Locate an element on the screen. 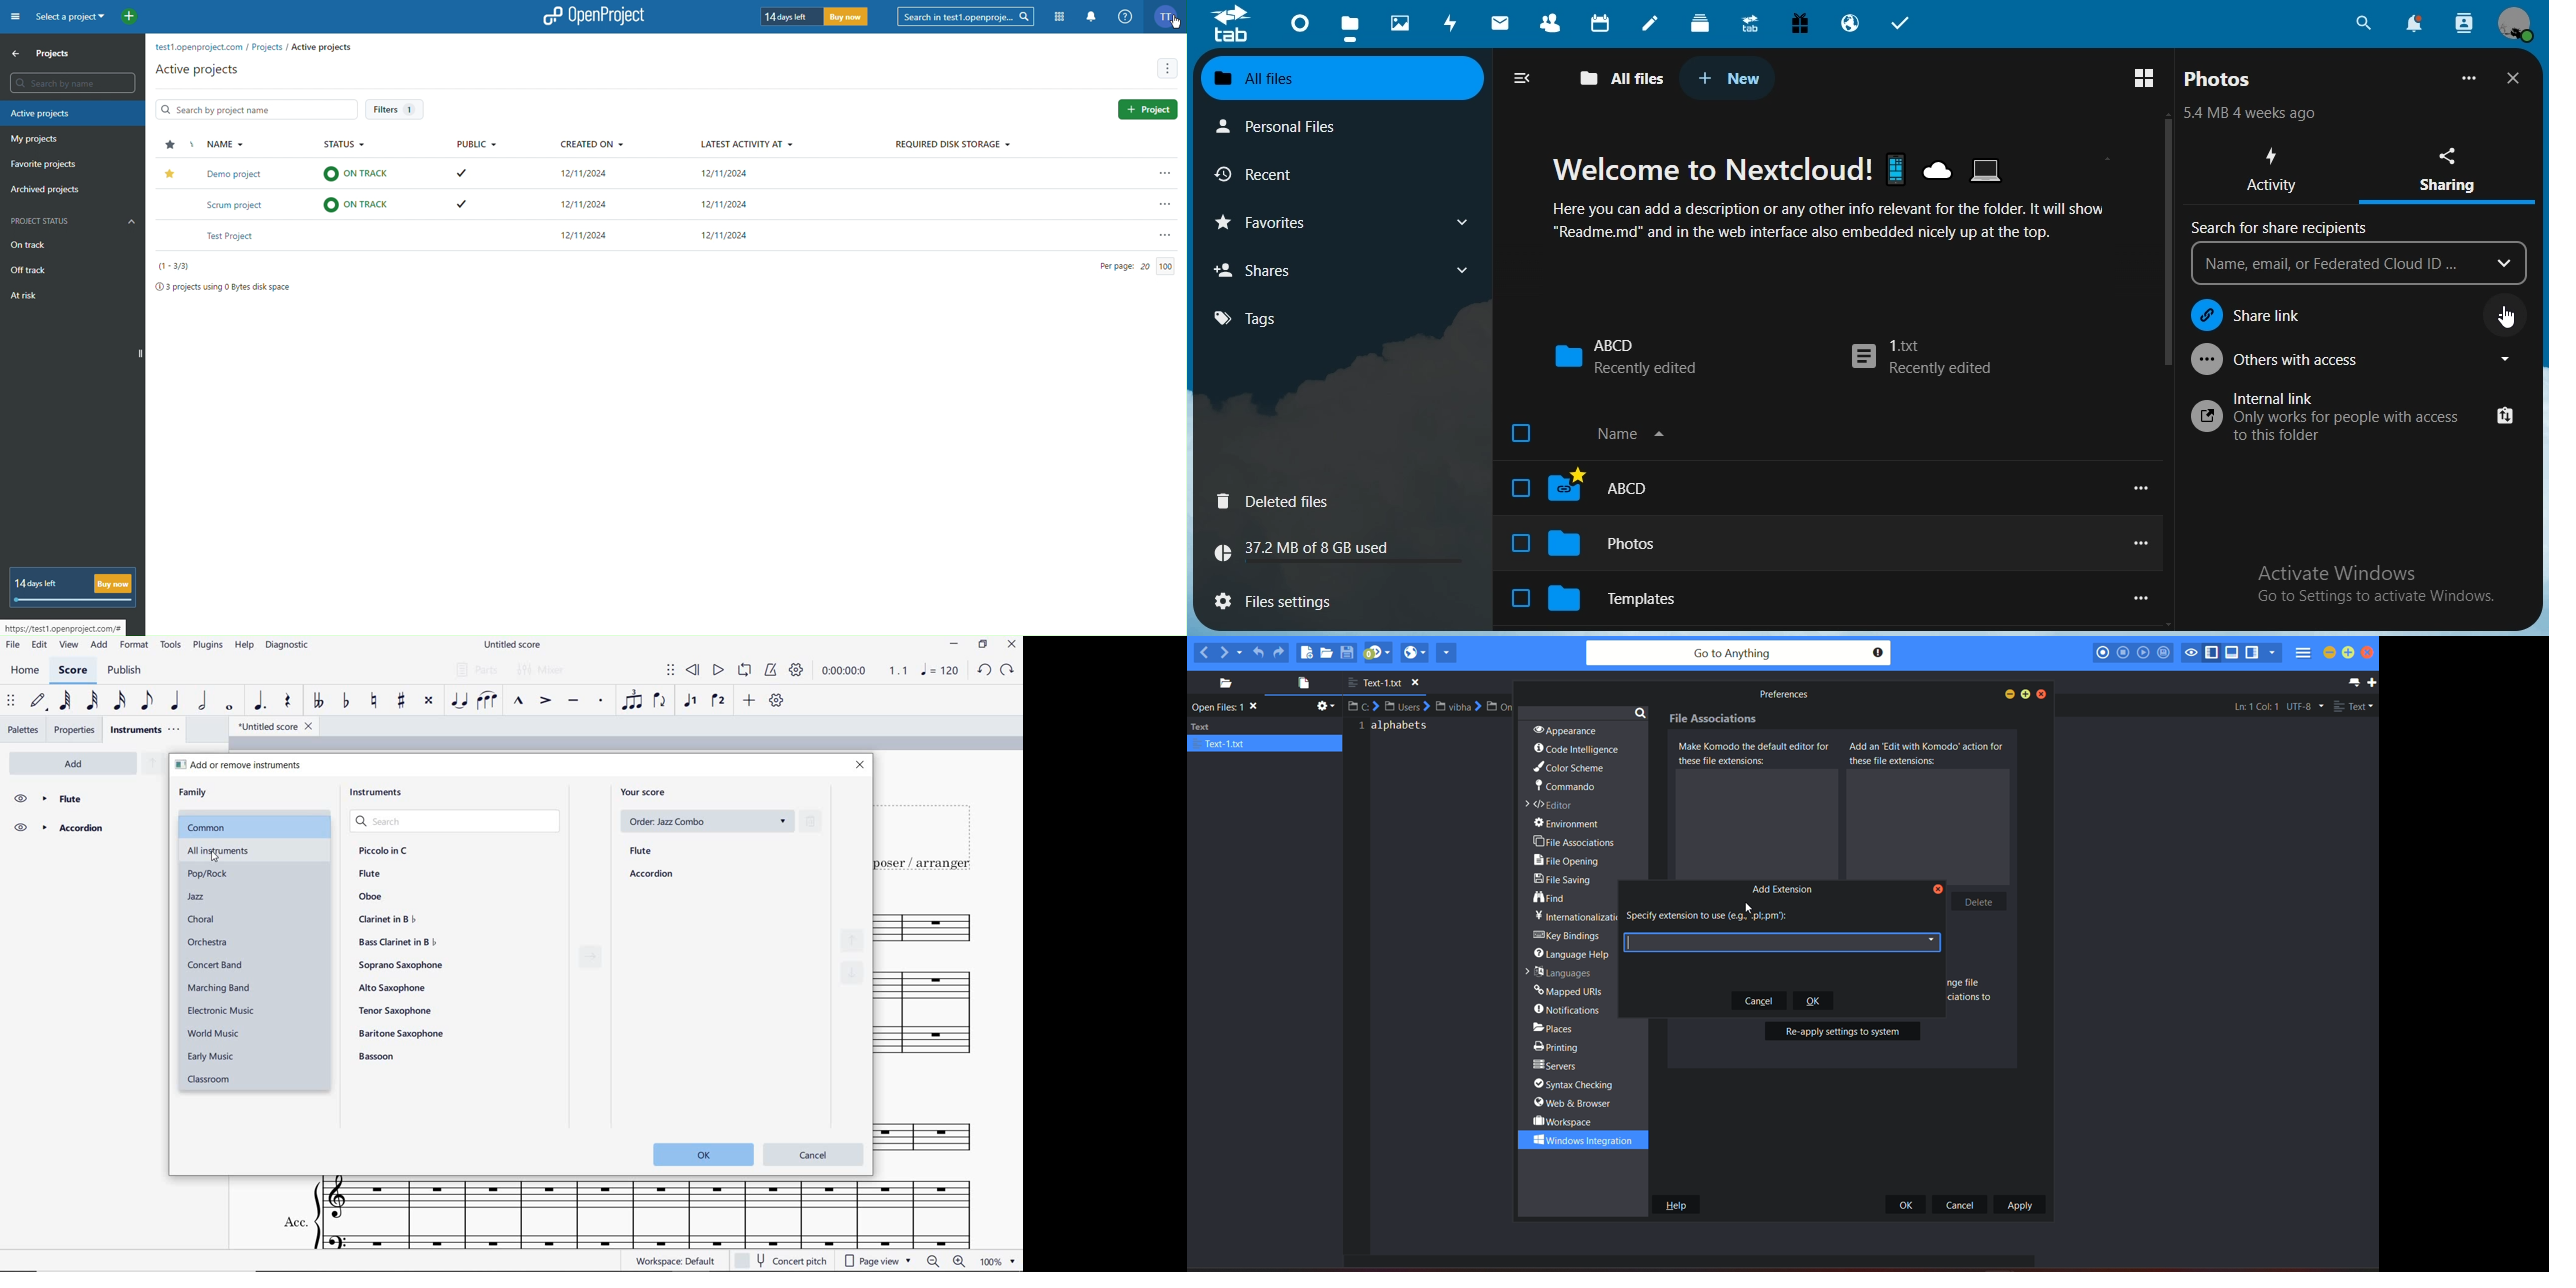 This screenshot has height=1288, width=2576. view options is located at coordinates (2144, 597).